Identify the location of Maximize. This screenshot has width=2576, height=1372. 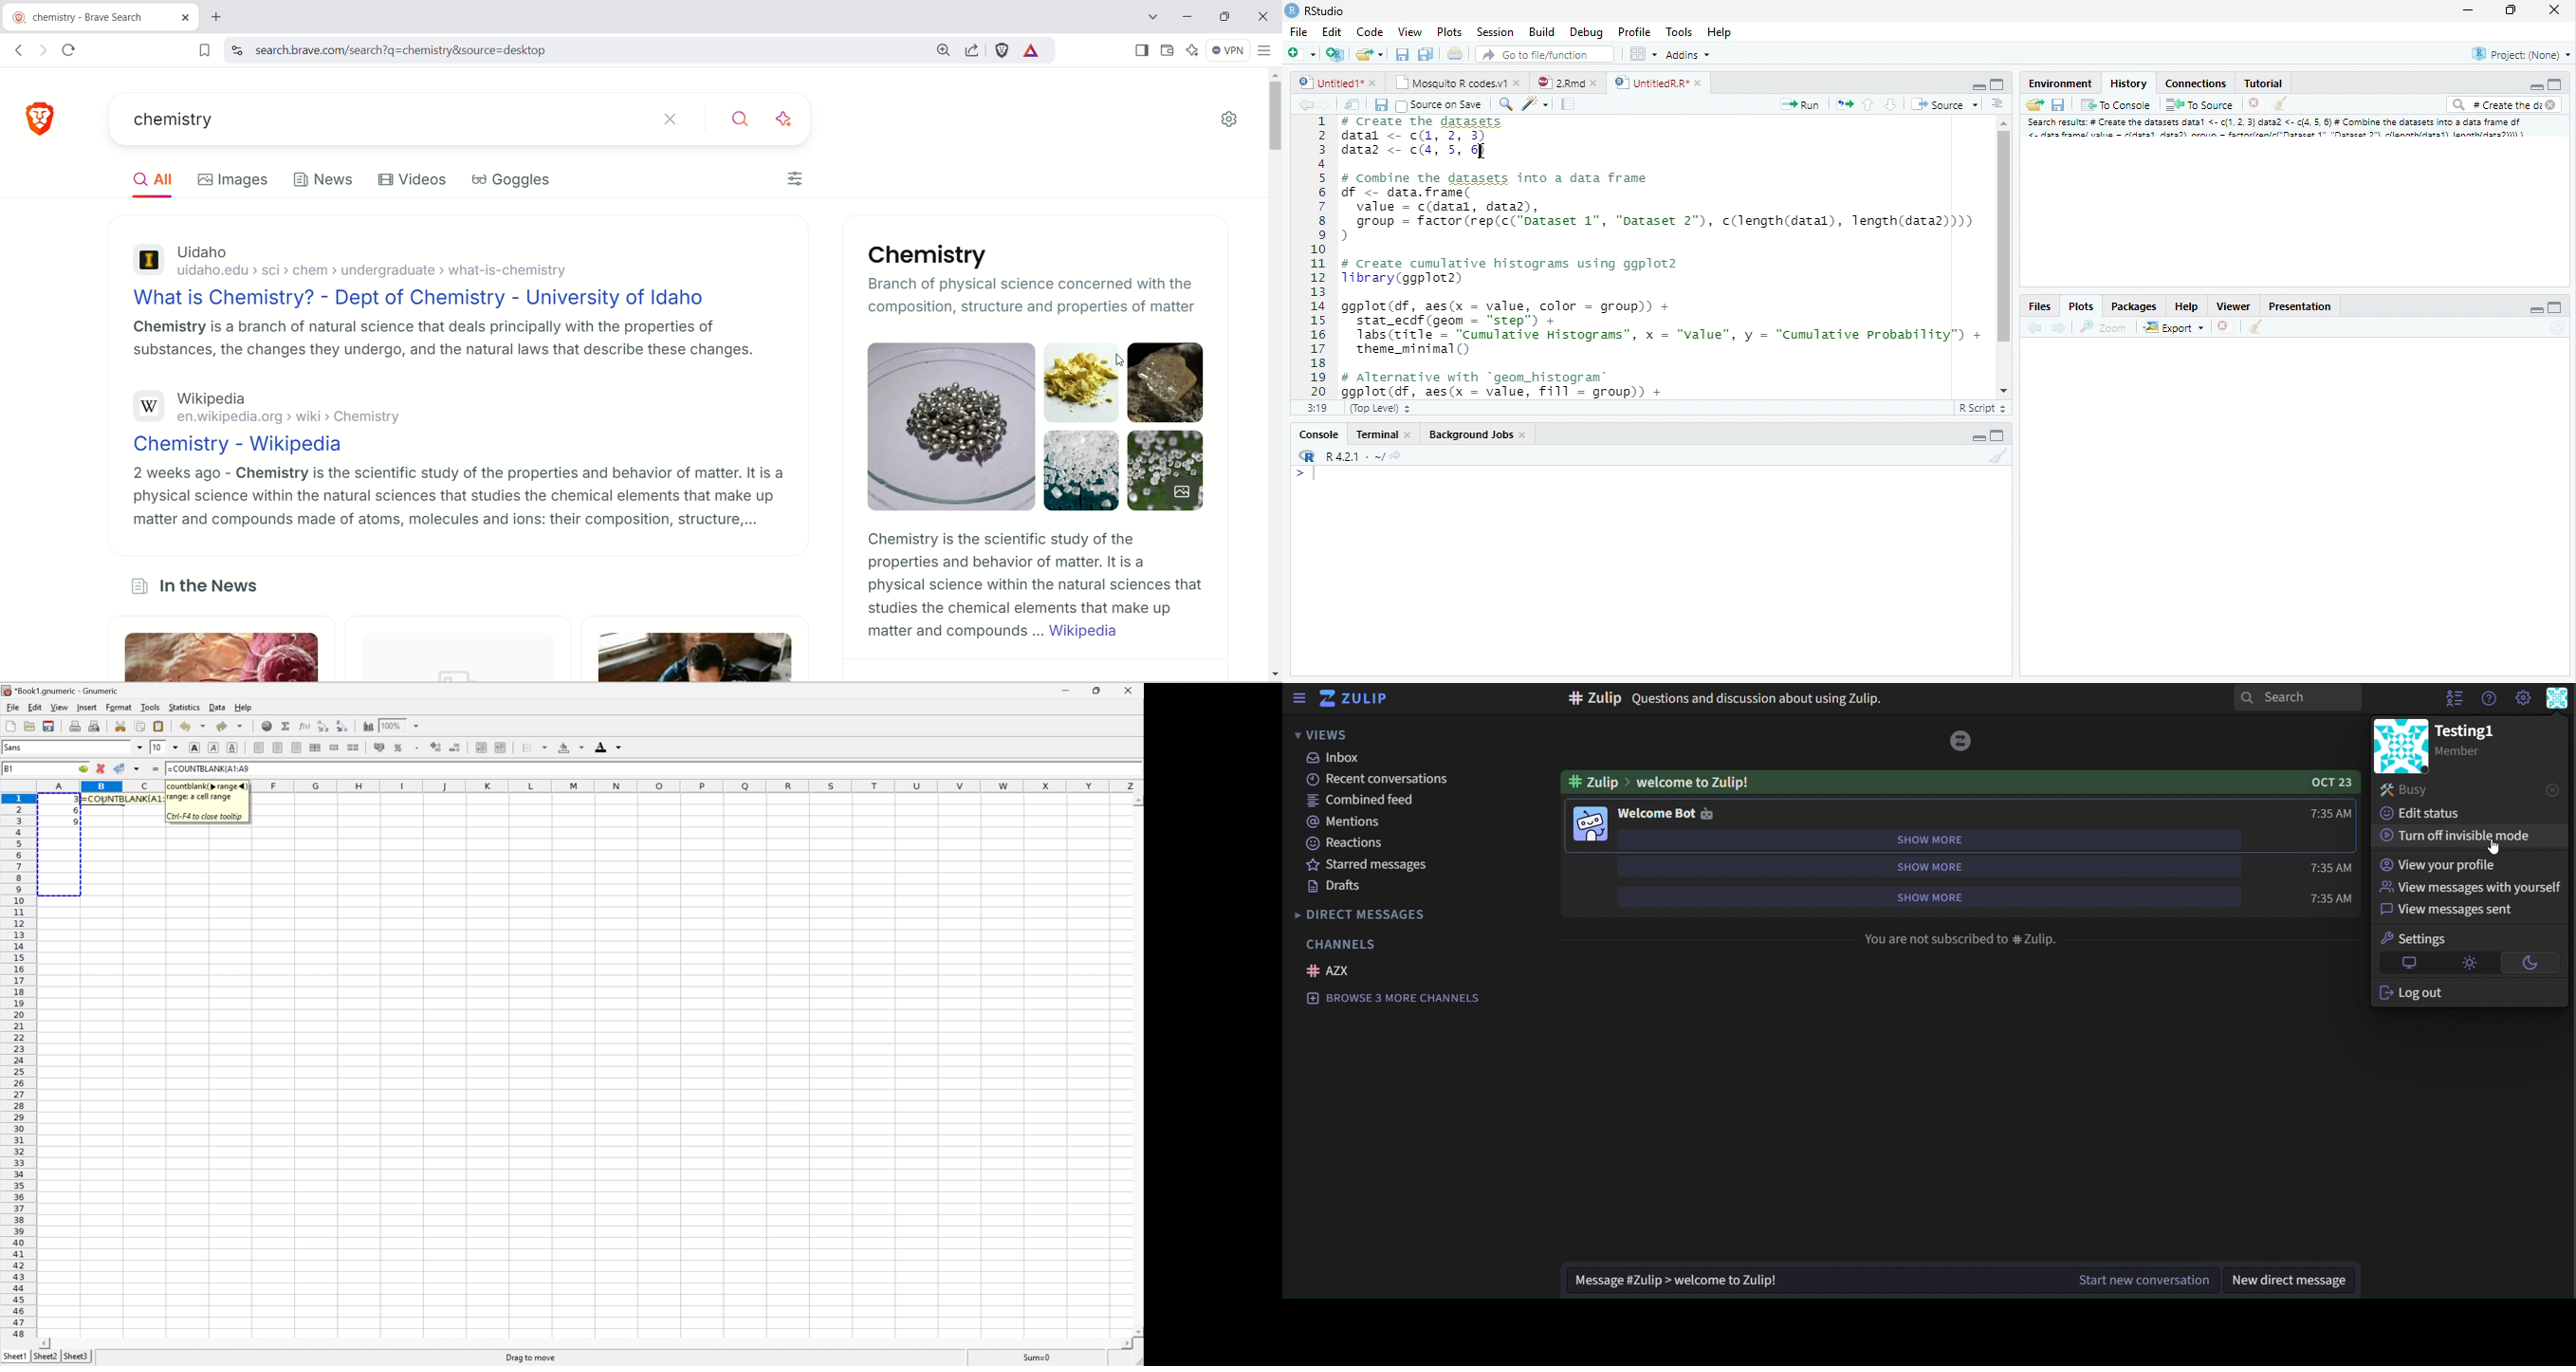
(2000, 436).